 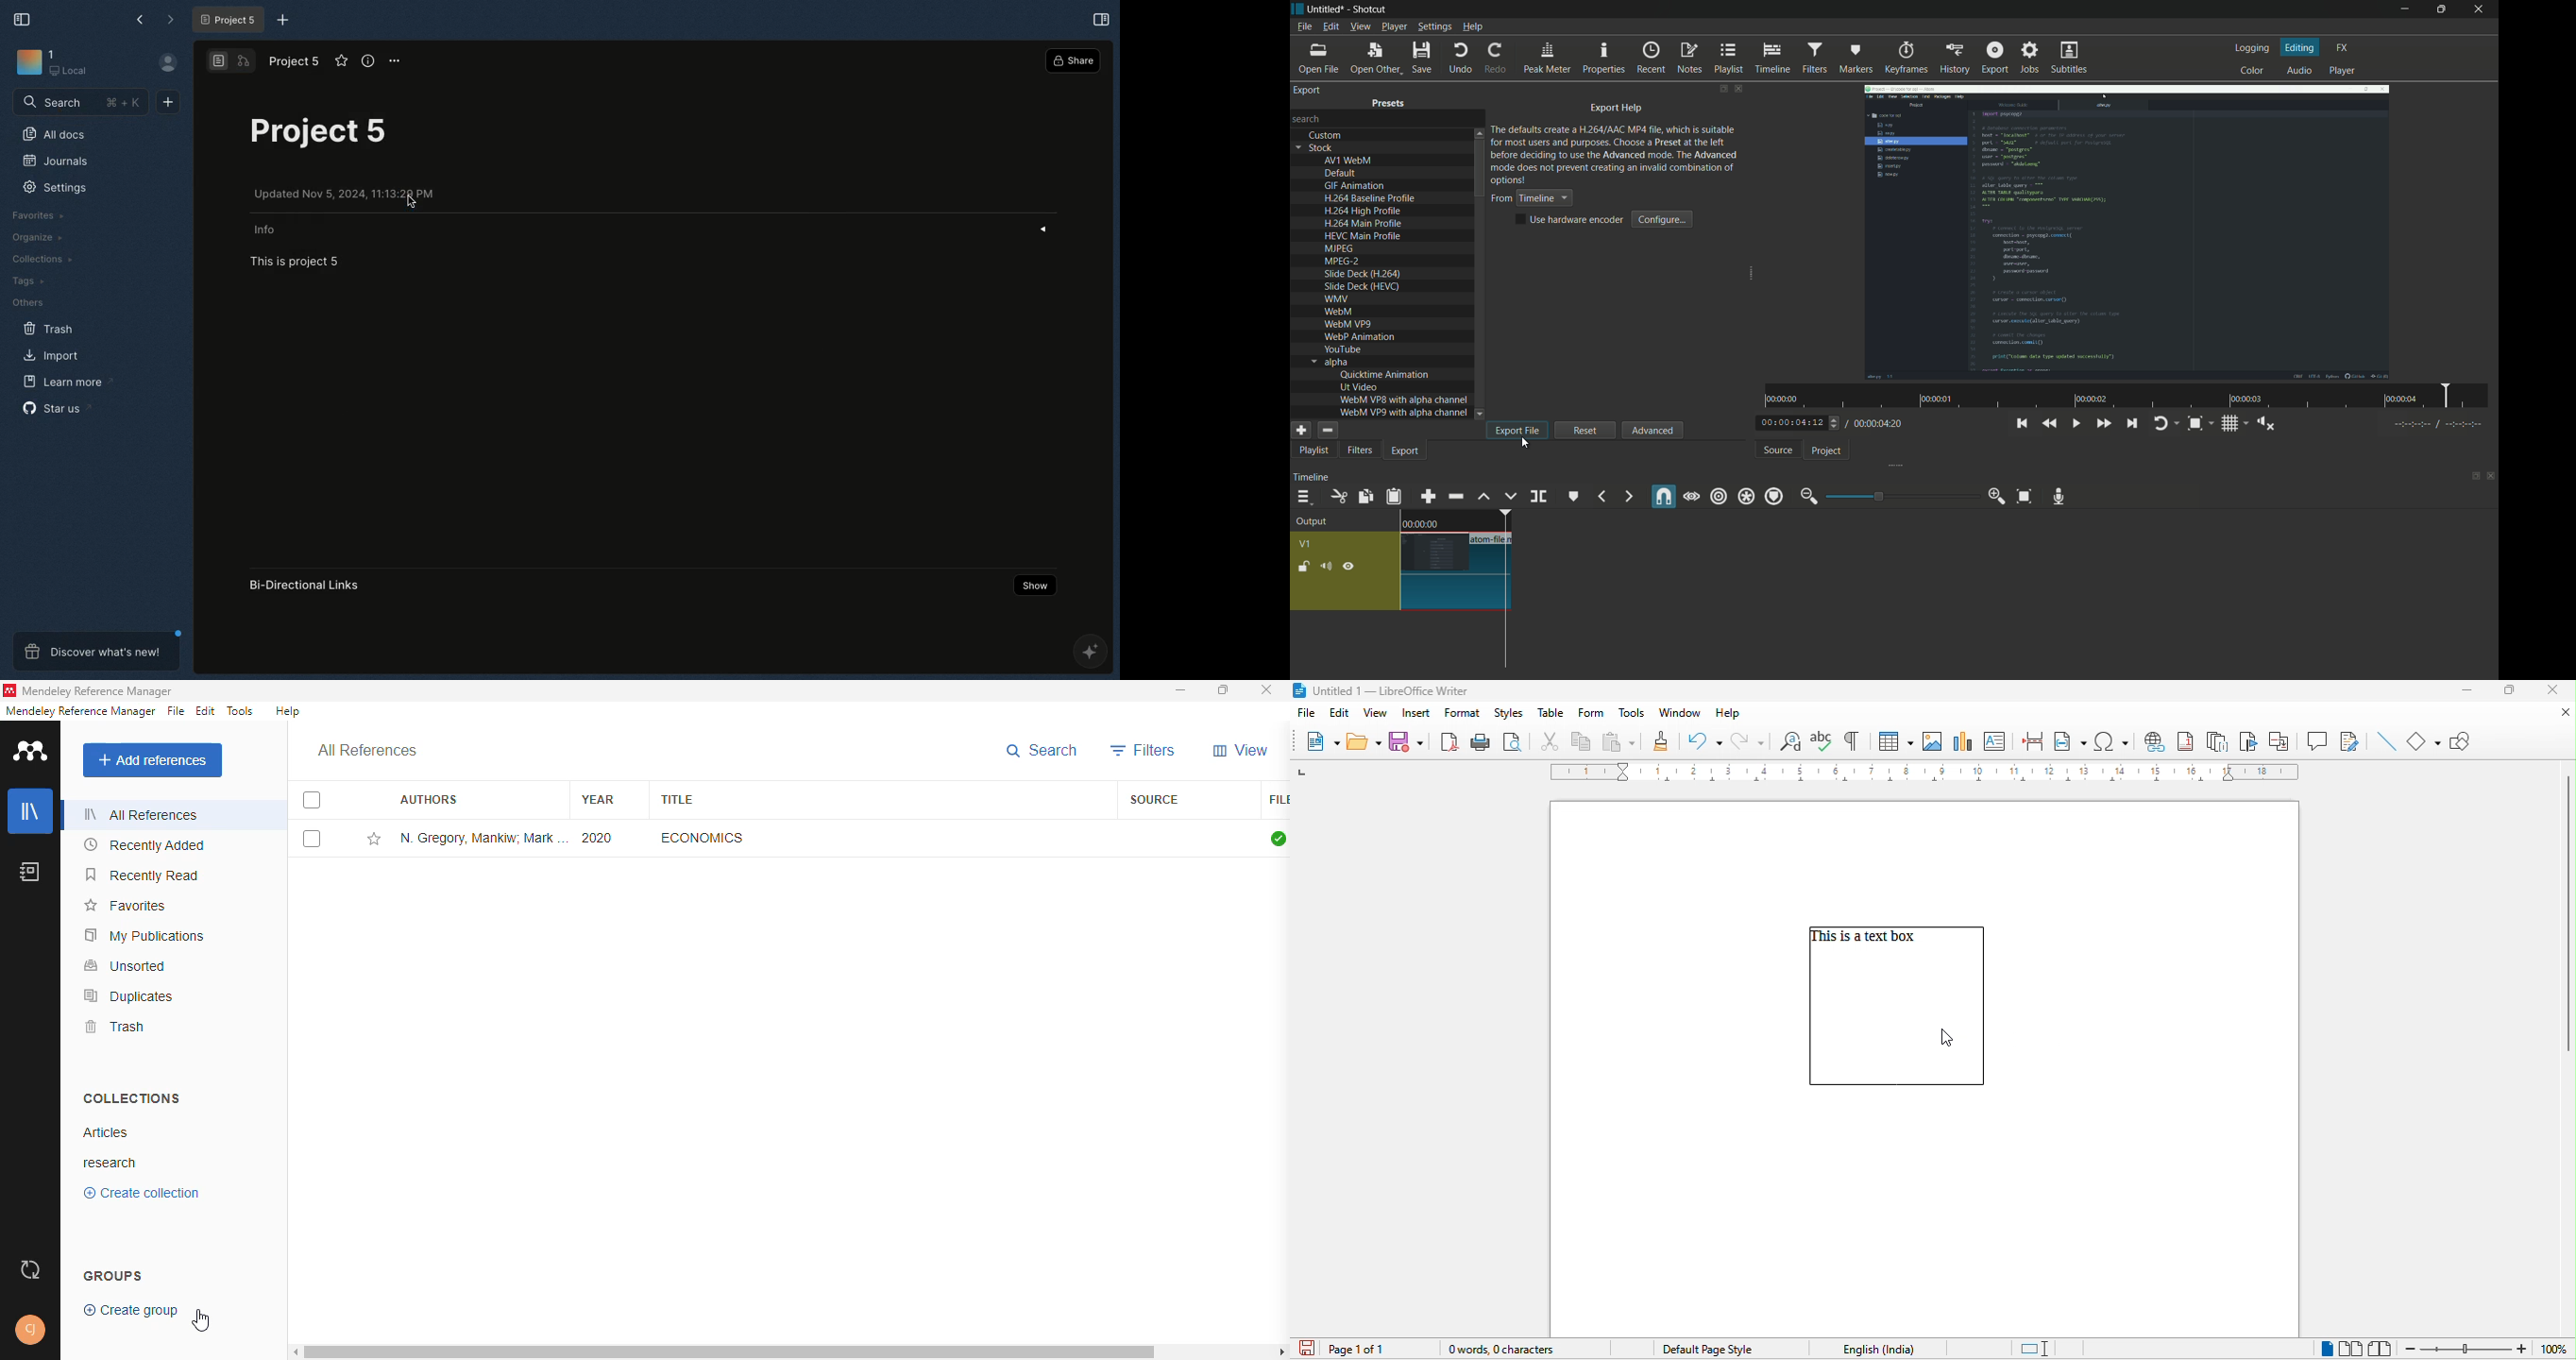 I want to click on keyframes, so click(x=1907, y=58).